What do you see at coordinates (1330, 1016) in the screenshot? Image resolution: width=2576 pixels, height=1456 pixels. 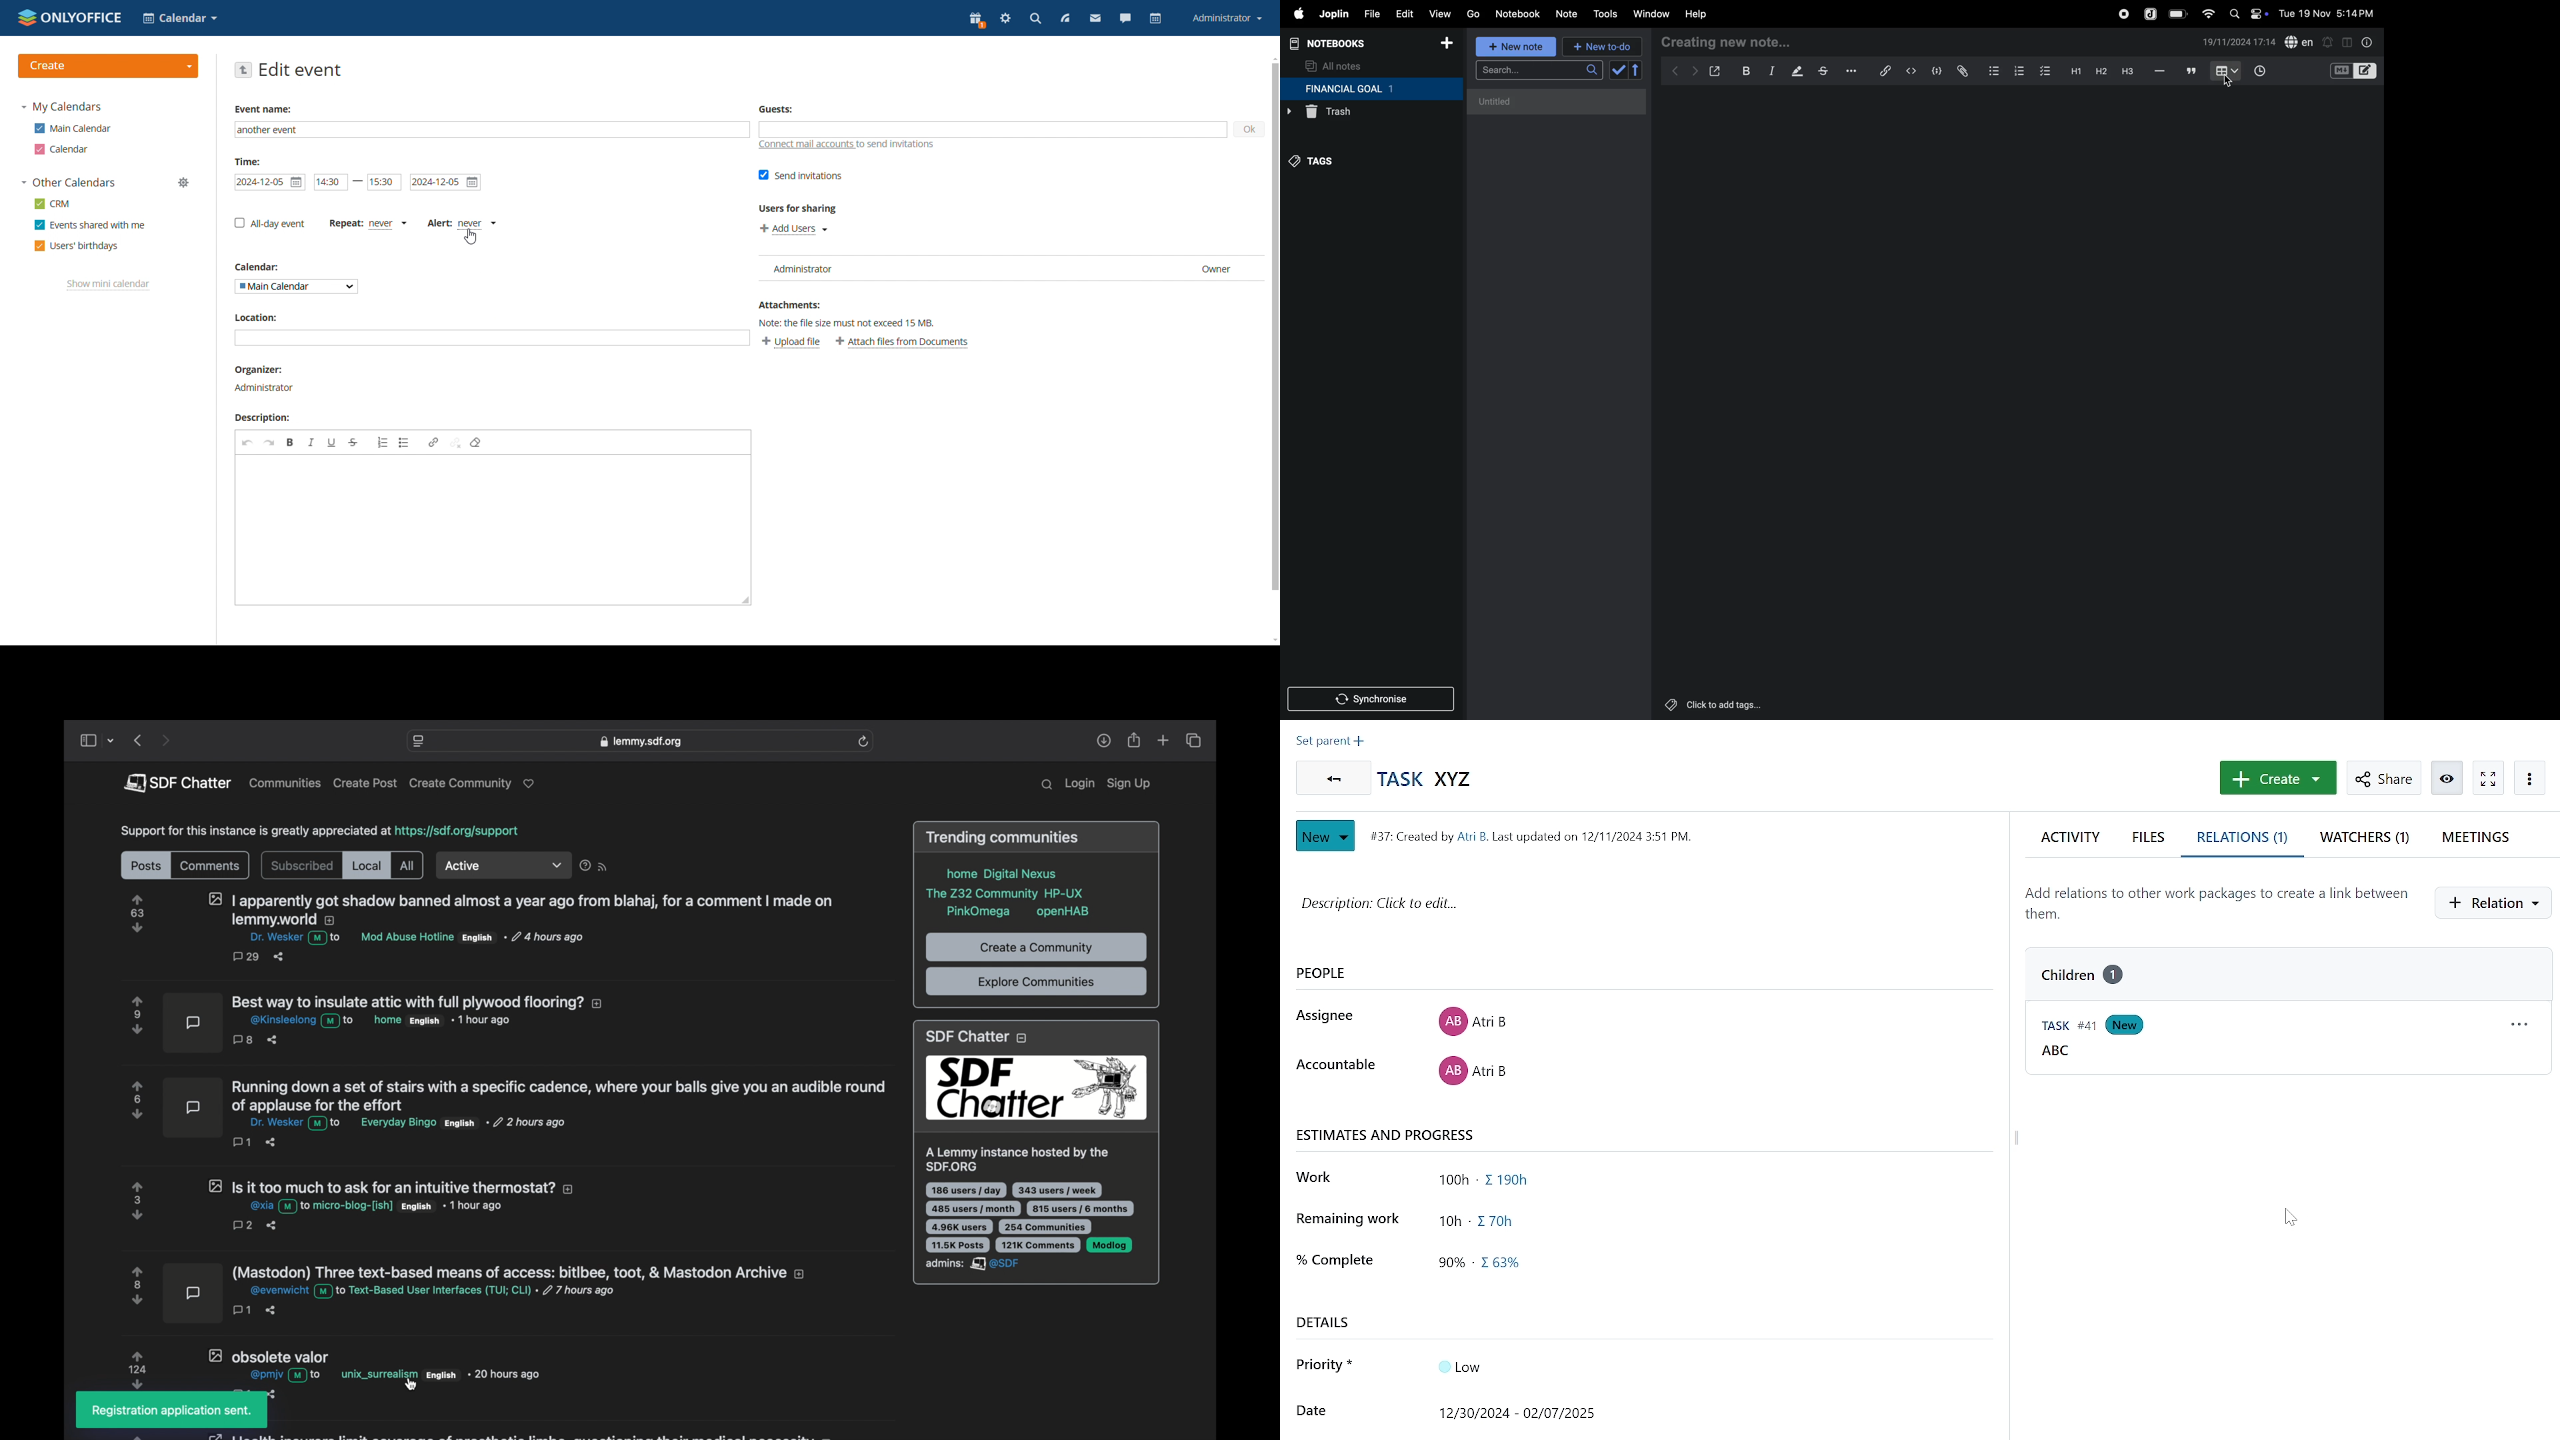 I see `assignee` at bounding box center [1330, 1016].